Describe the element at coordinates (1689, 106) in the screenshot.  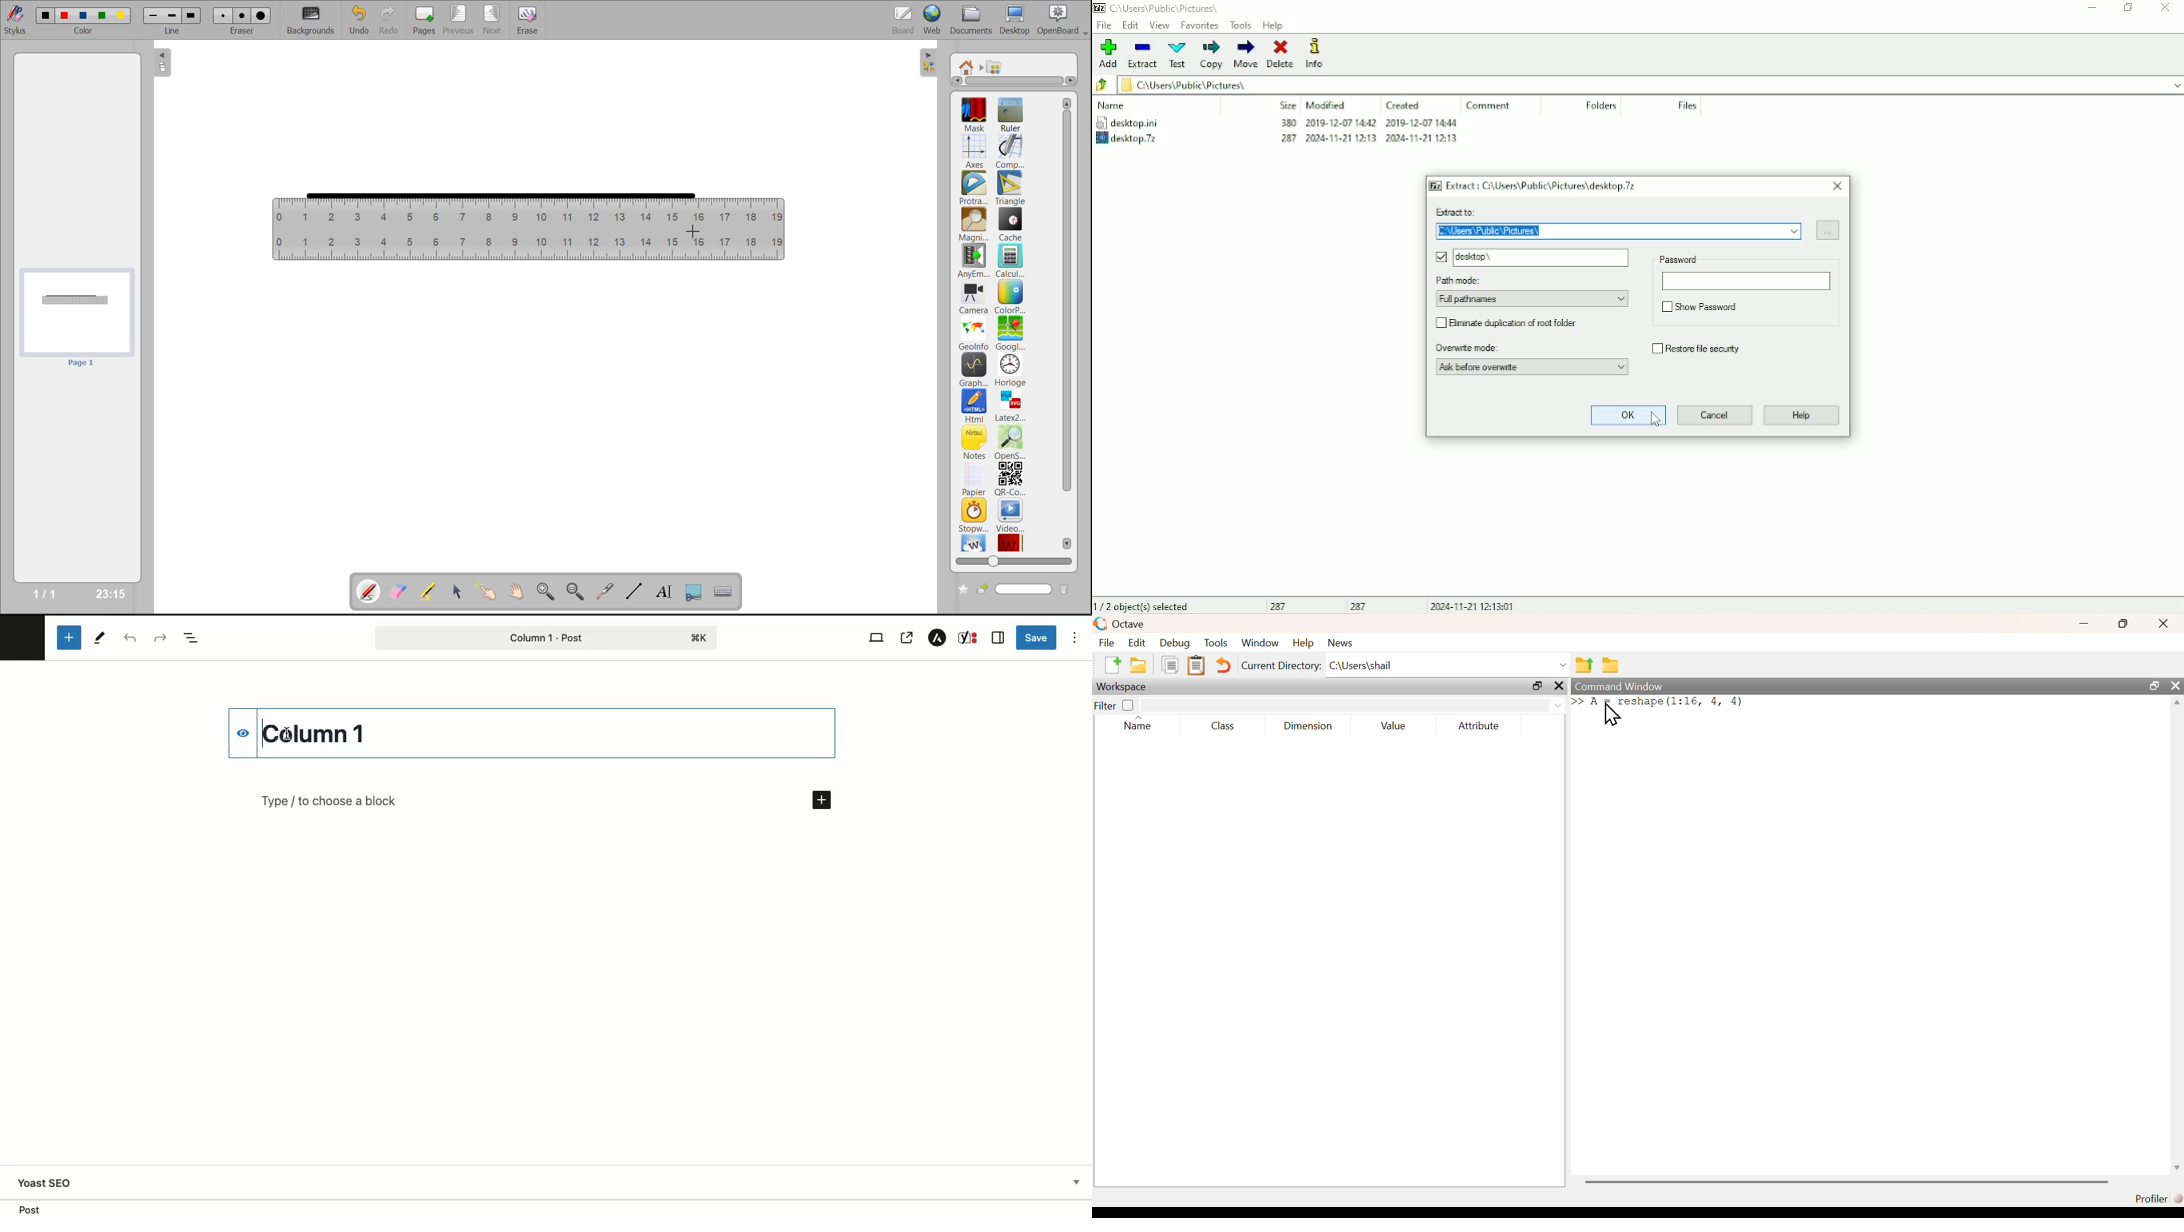
I see `Files` at that location.